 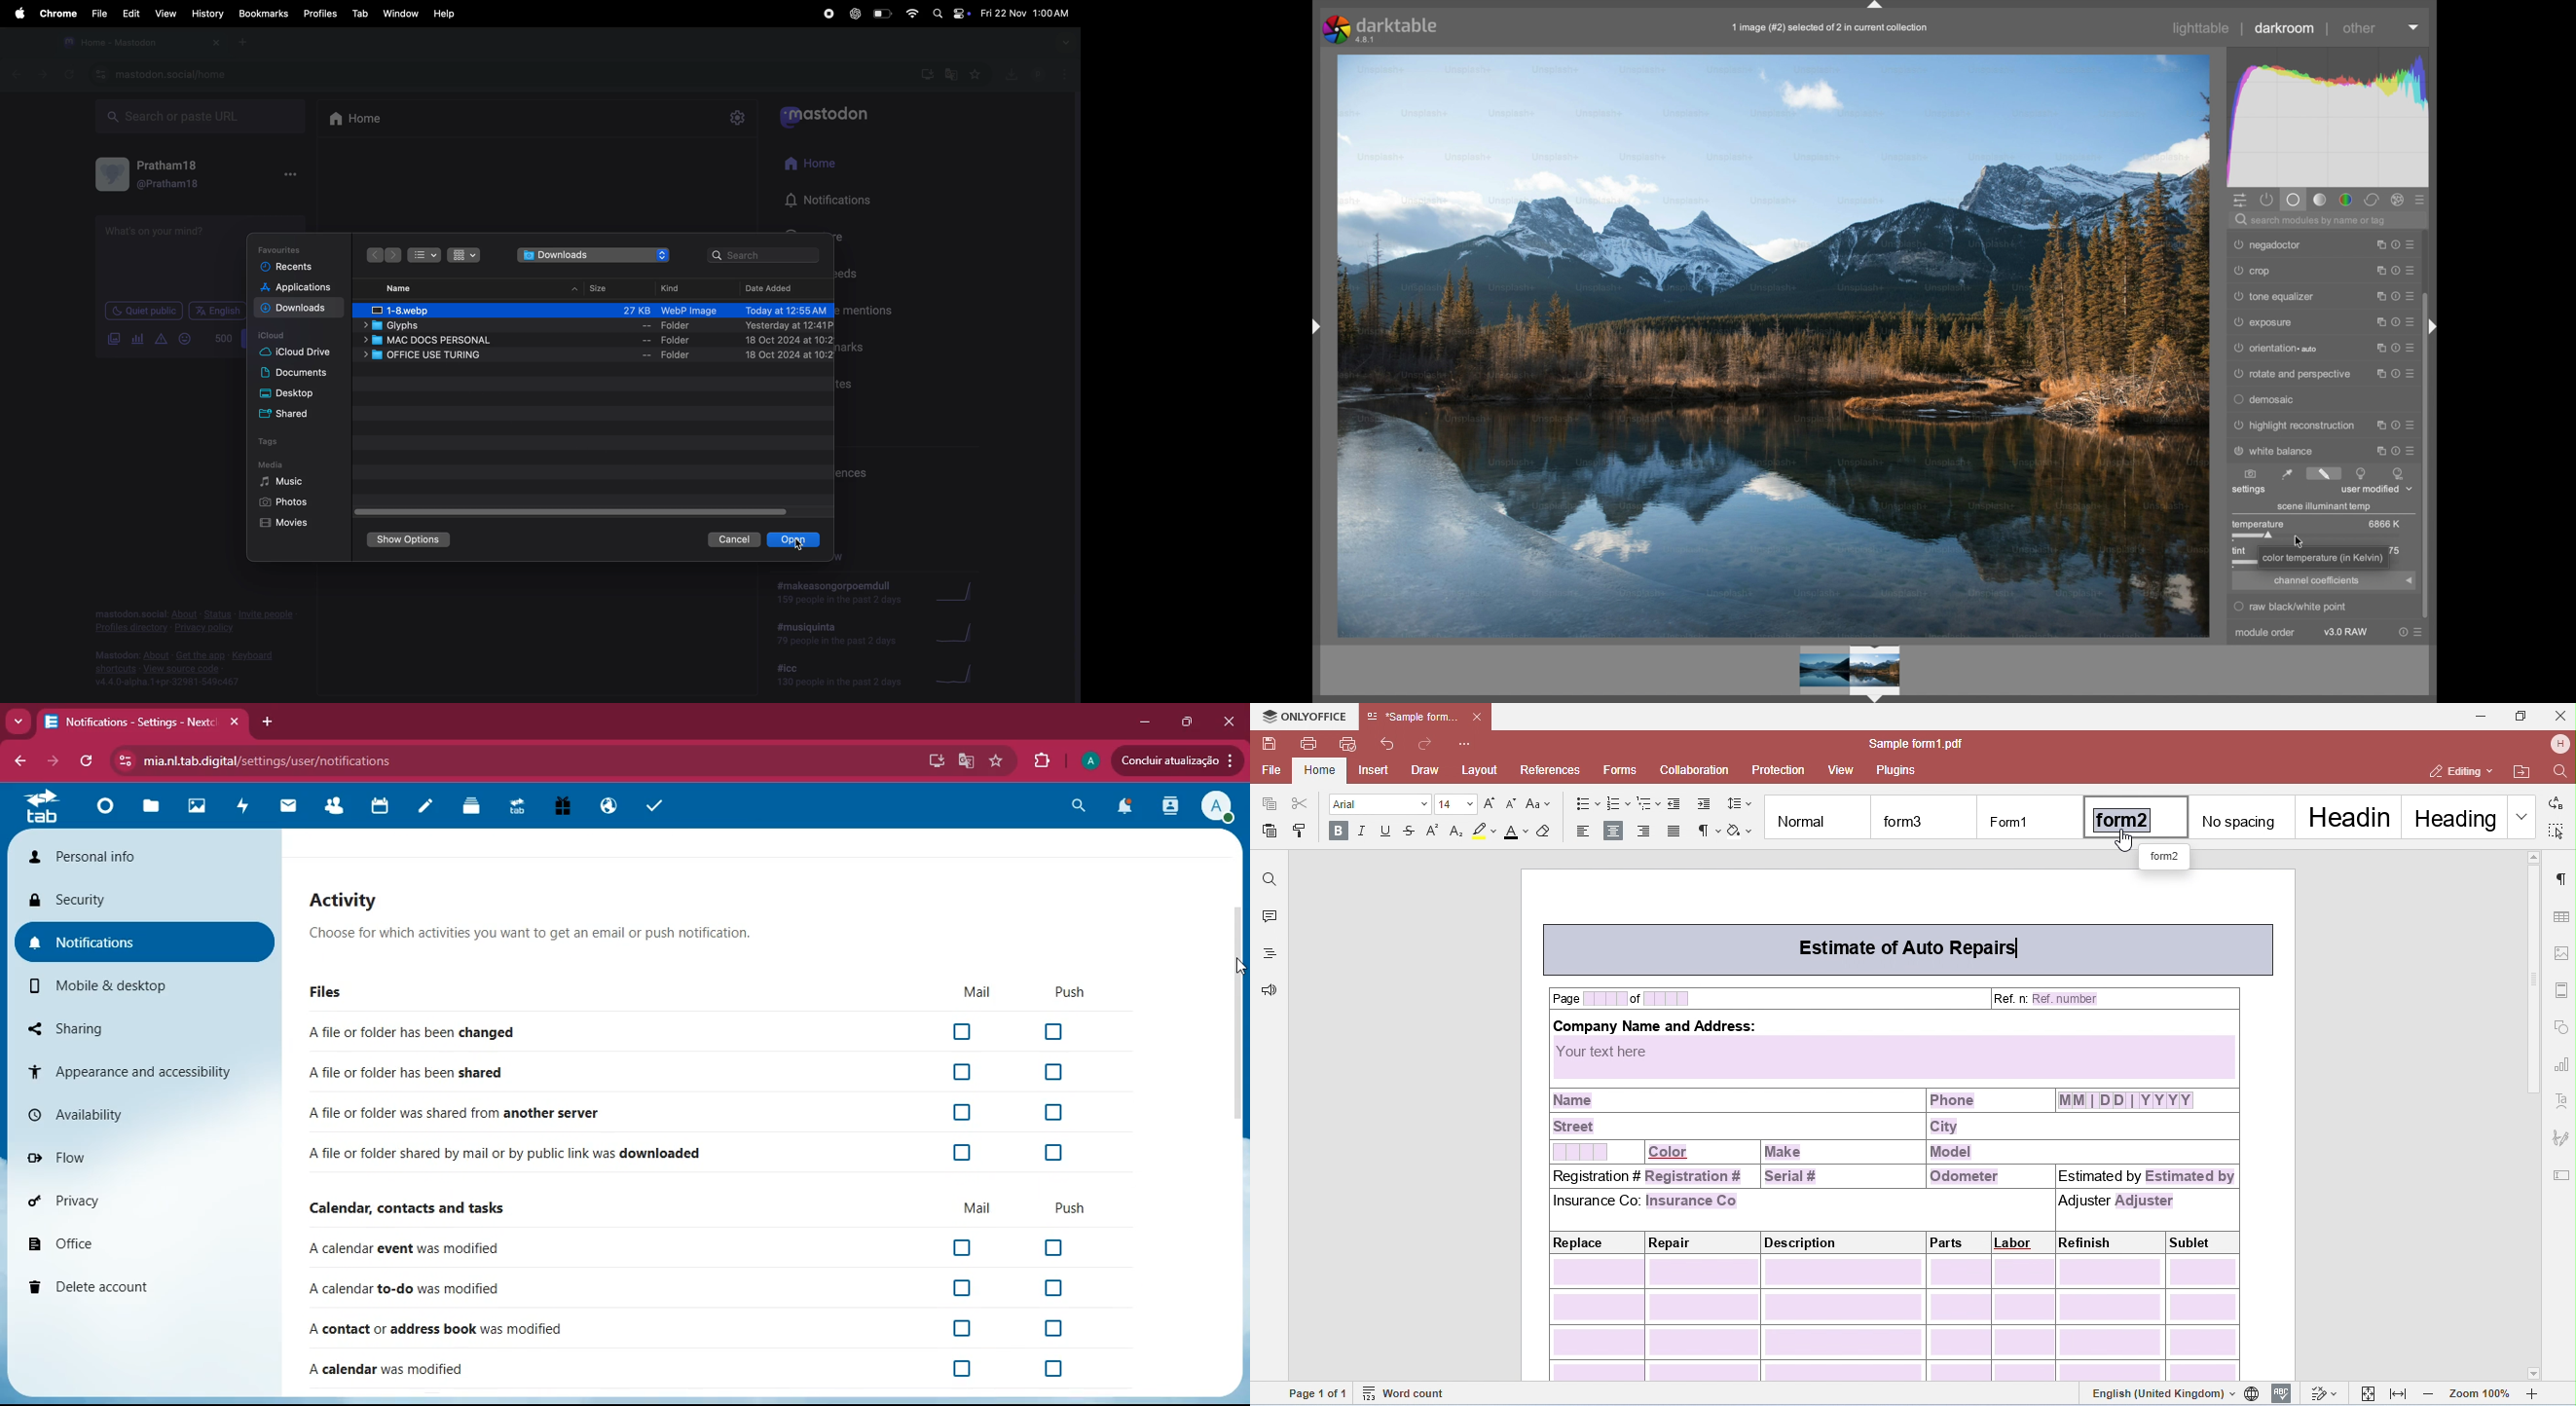 What do you see at coordinates (505, 1154) in the screenshot?
I see `A file or folder shared by mail or by public link was downloaded` at bounding box center [505, 1154].